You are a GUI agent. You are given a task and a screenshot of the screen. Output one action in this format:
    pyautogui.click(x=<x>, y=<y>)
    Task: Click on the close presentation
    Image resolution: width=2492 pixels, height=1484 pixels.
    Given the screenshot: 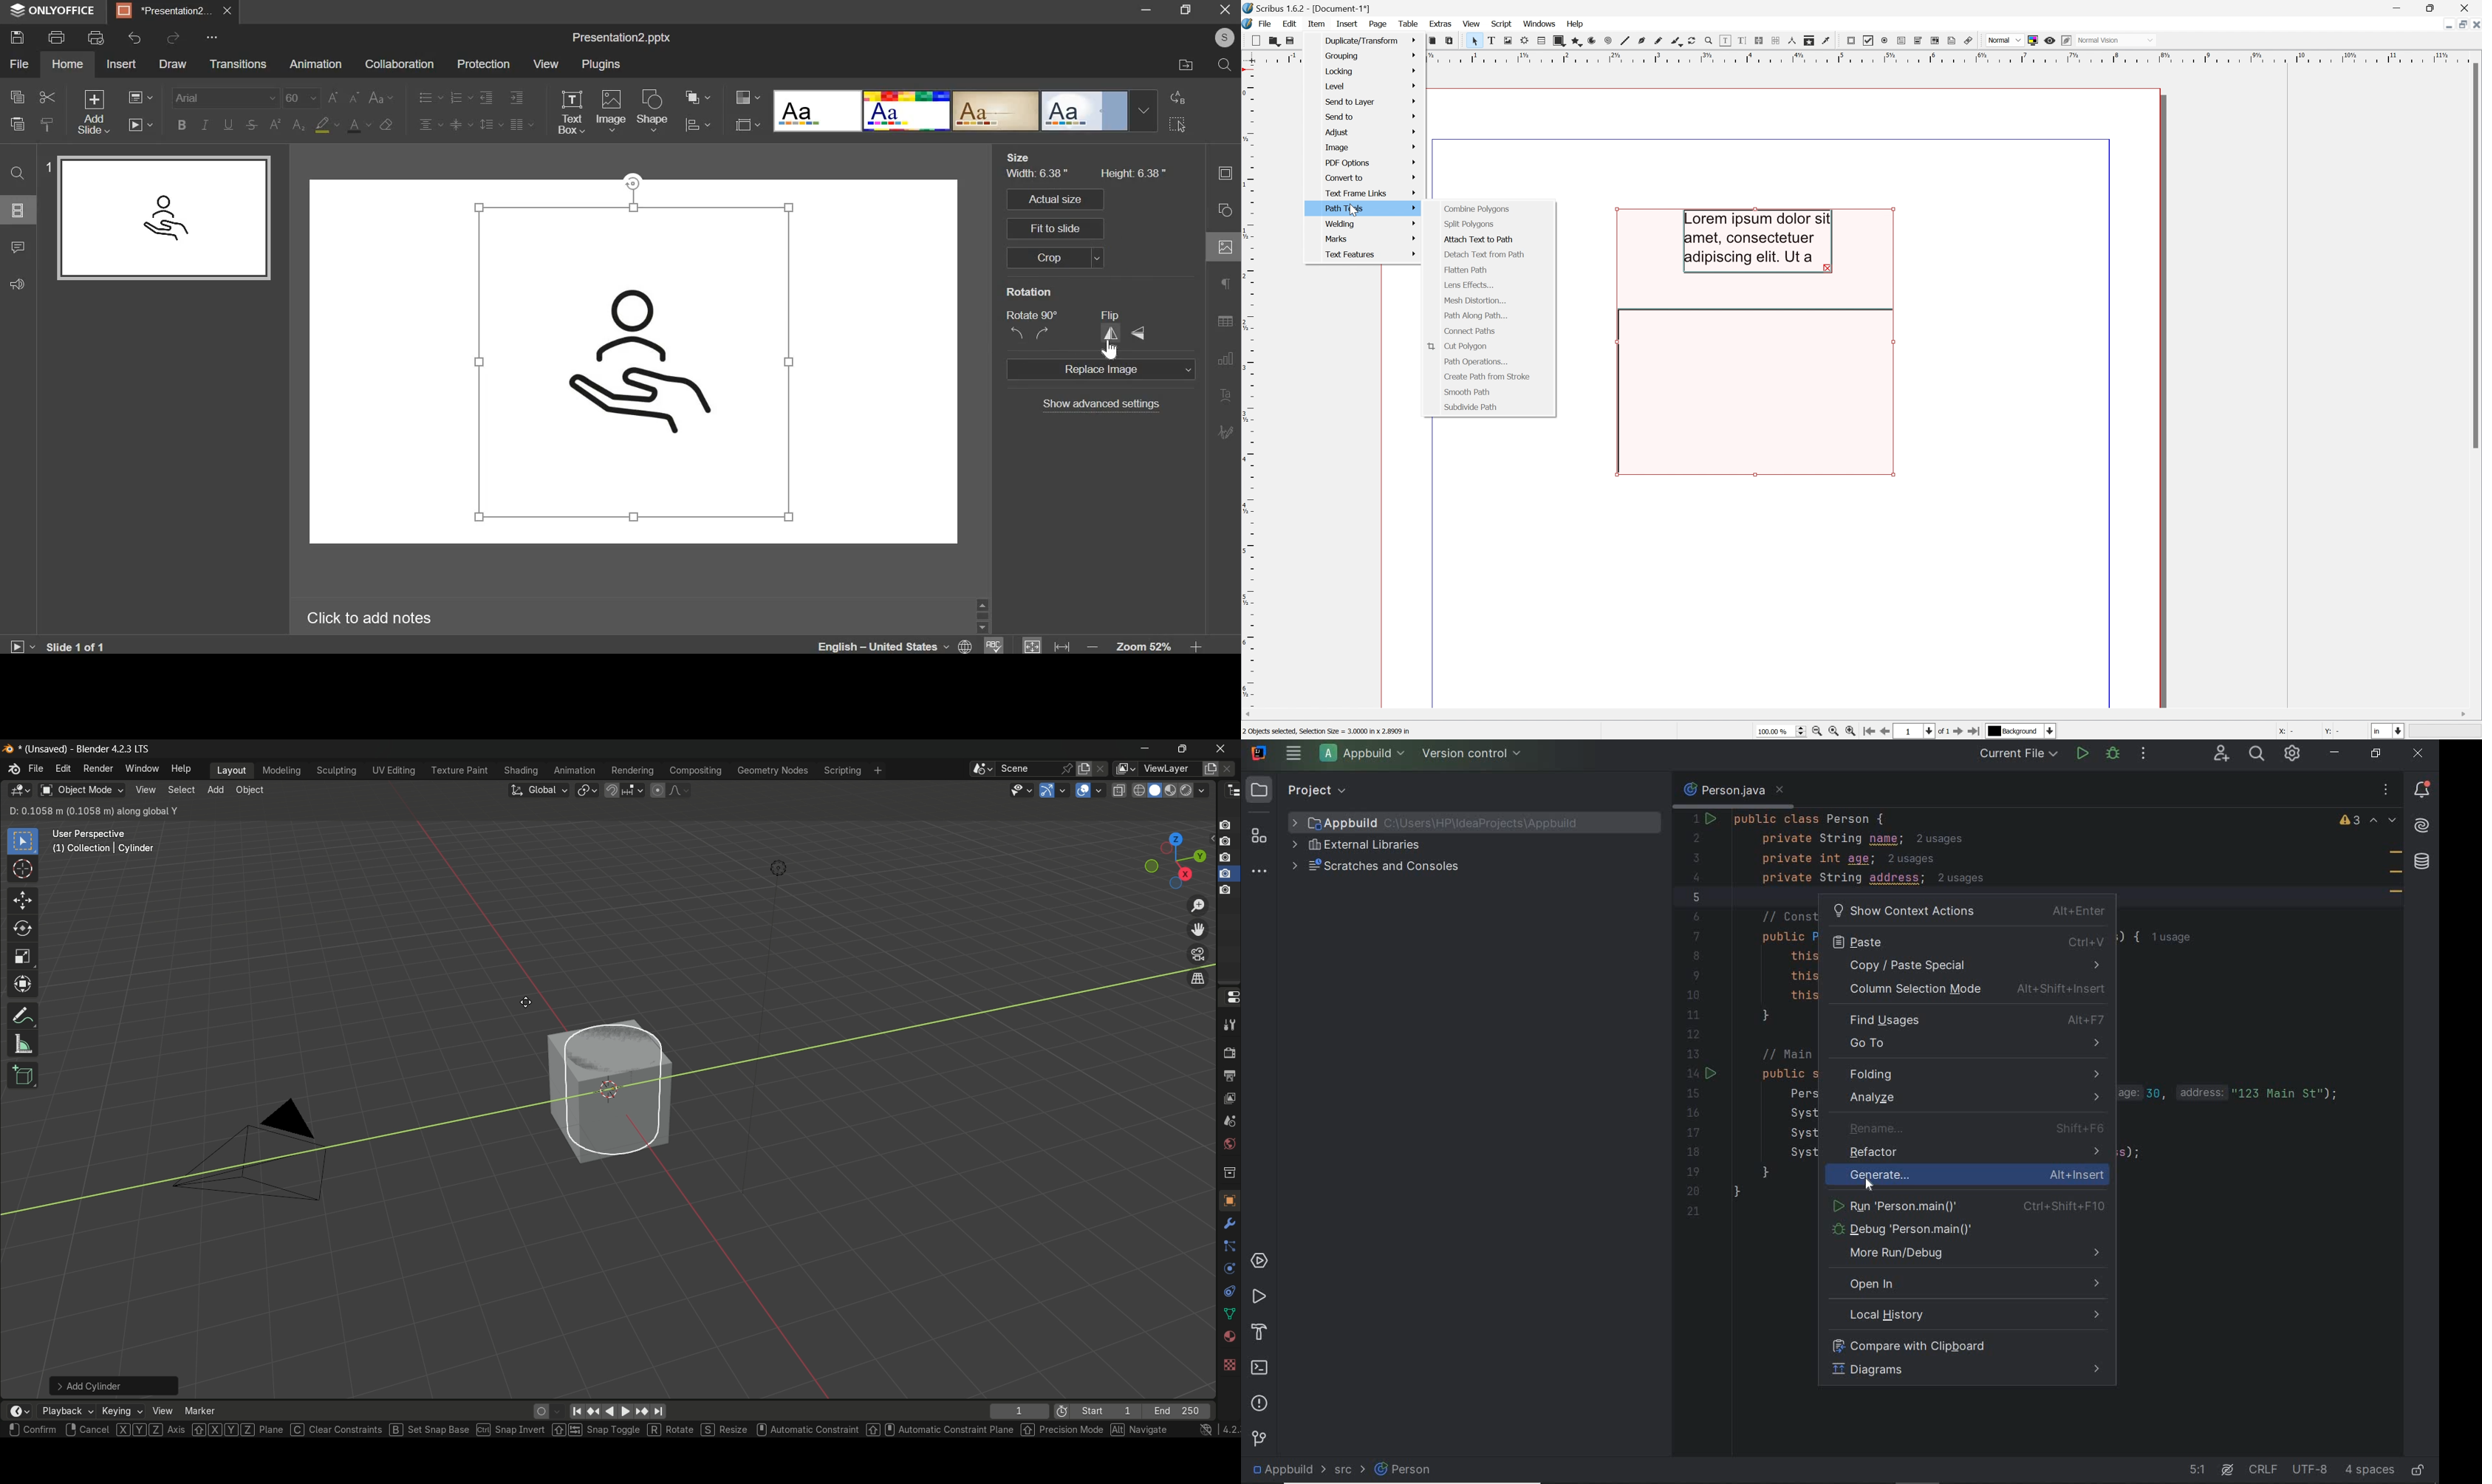 What is the action you would take?
    pyautogui.click(x=228, y=10)
    